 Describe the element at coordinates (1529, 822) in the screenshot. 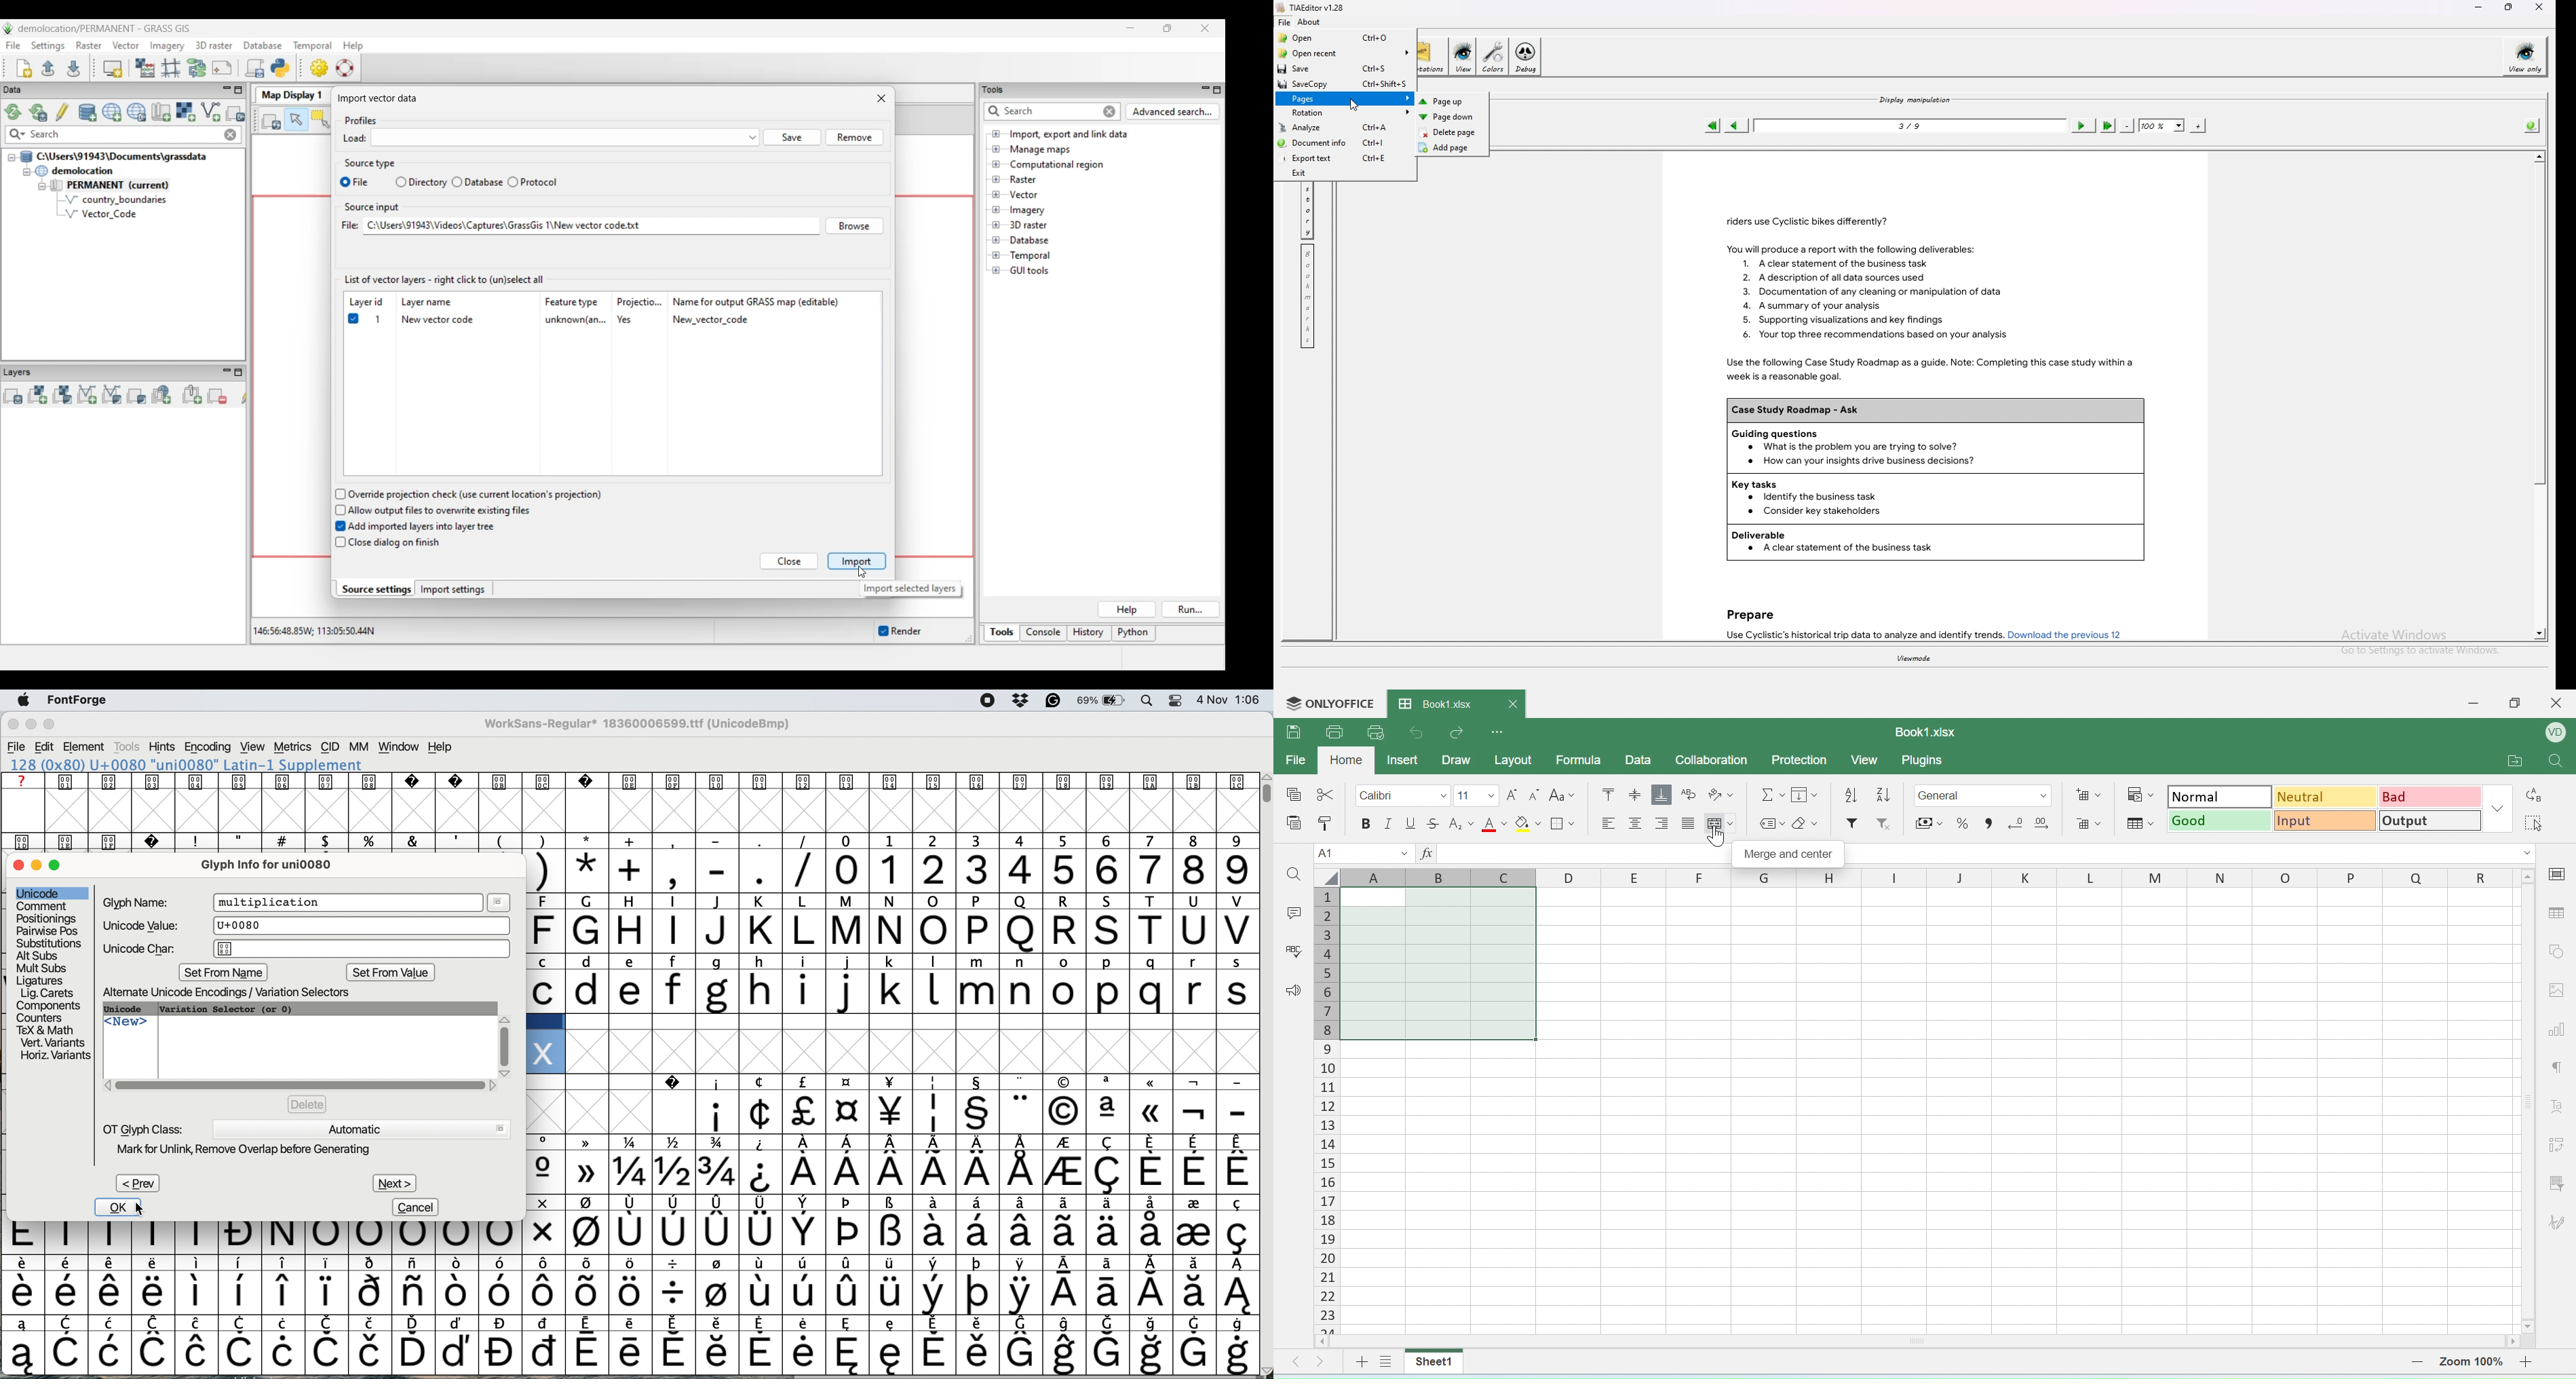

I see `fill paint` at that location.